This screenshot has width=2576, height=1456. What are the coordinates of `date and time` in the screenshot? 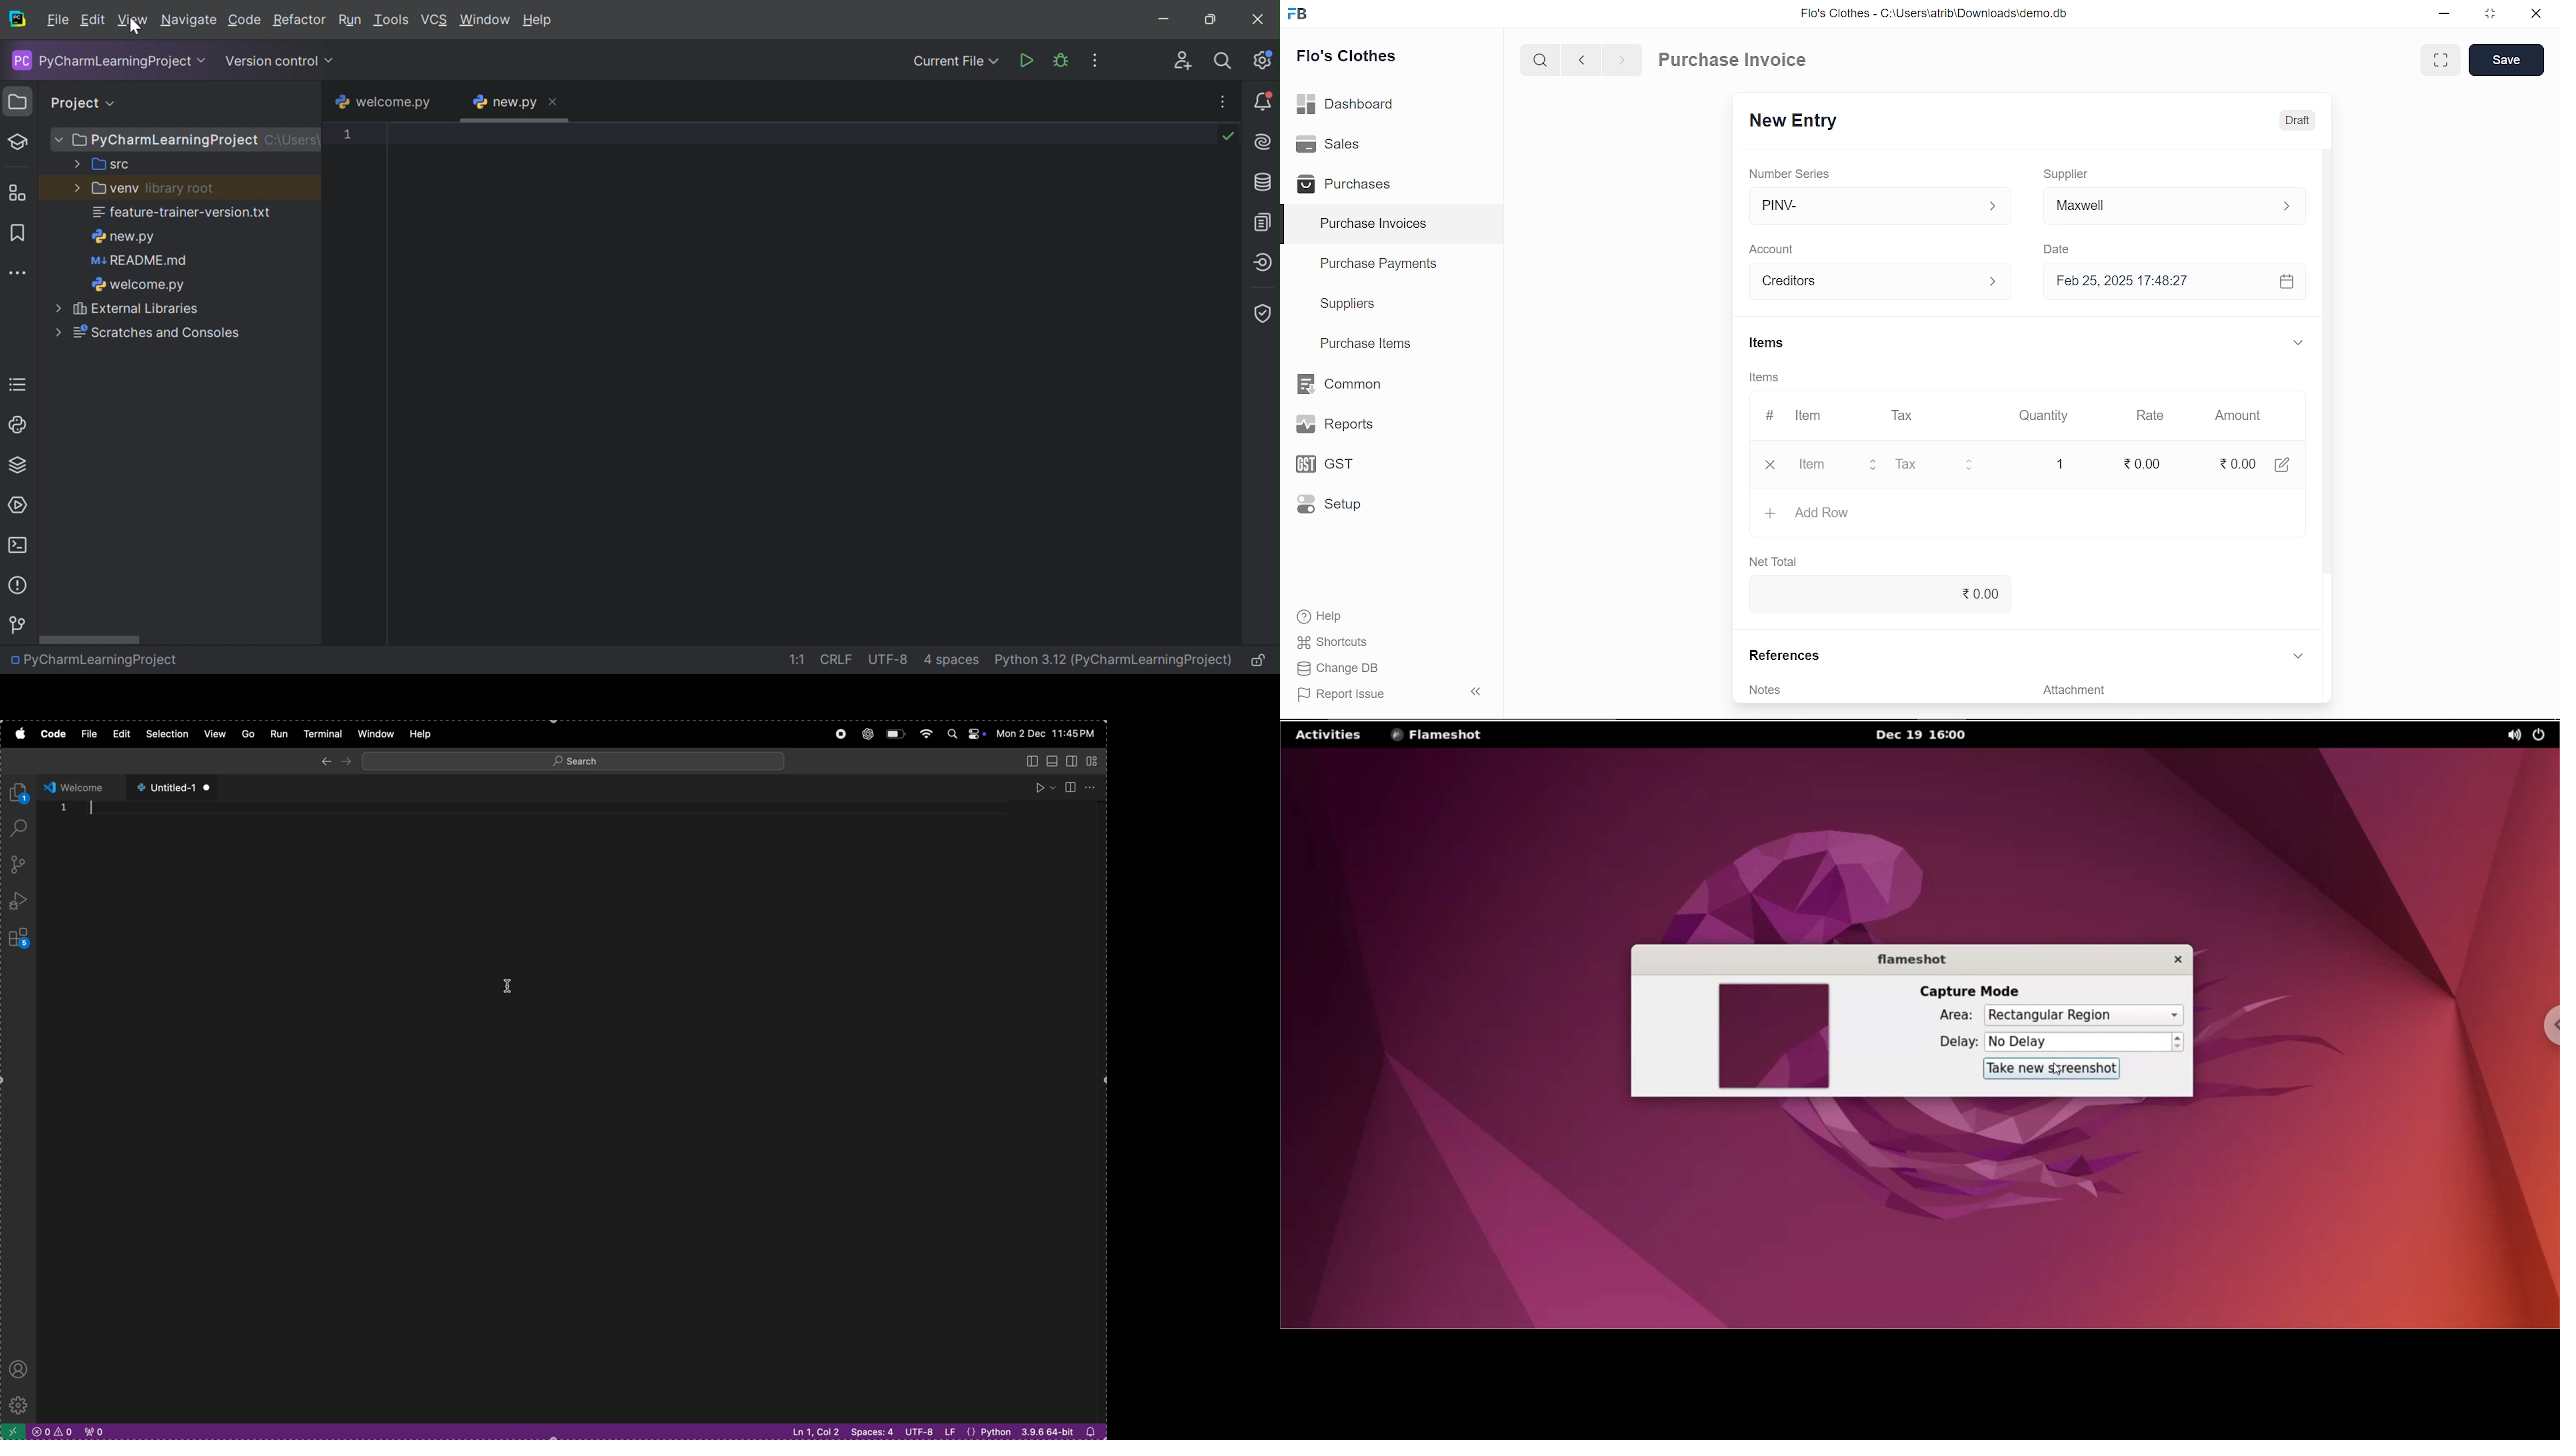 It's located at (1048, 732).